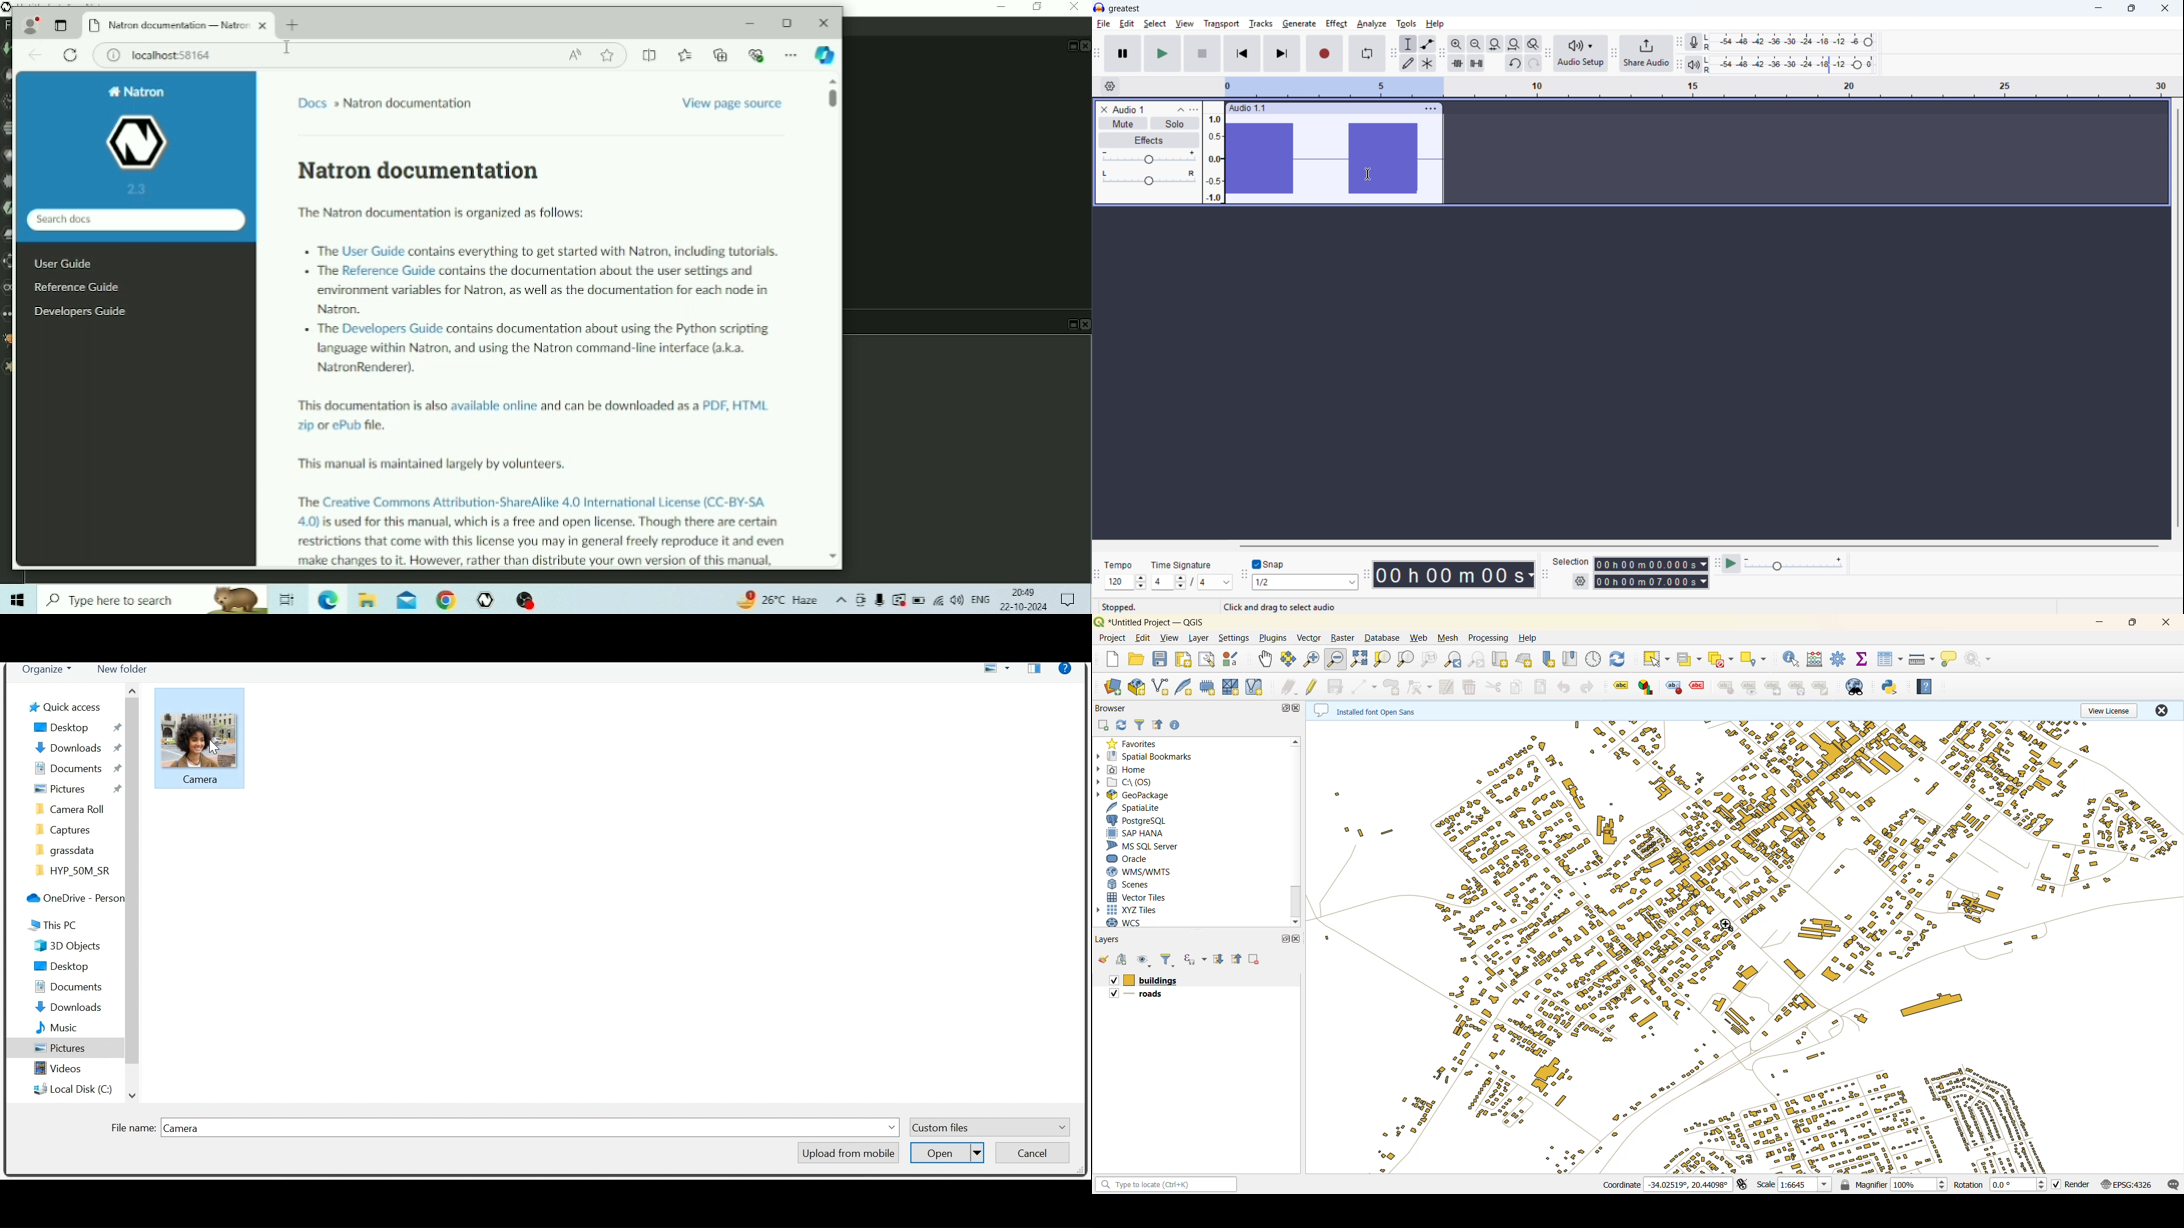 The height and width of the screenshot is (1232, 2184). I want to click on Click and drag to select audio, so click(1281, 608).